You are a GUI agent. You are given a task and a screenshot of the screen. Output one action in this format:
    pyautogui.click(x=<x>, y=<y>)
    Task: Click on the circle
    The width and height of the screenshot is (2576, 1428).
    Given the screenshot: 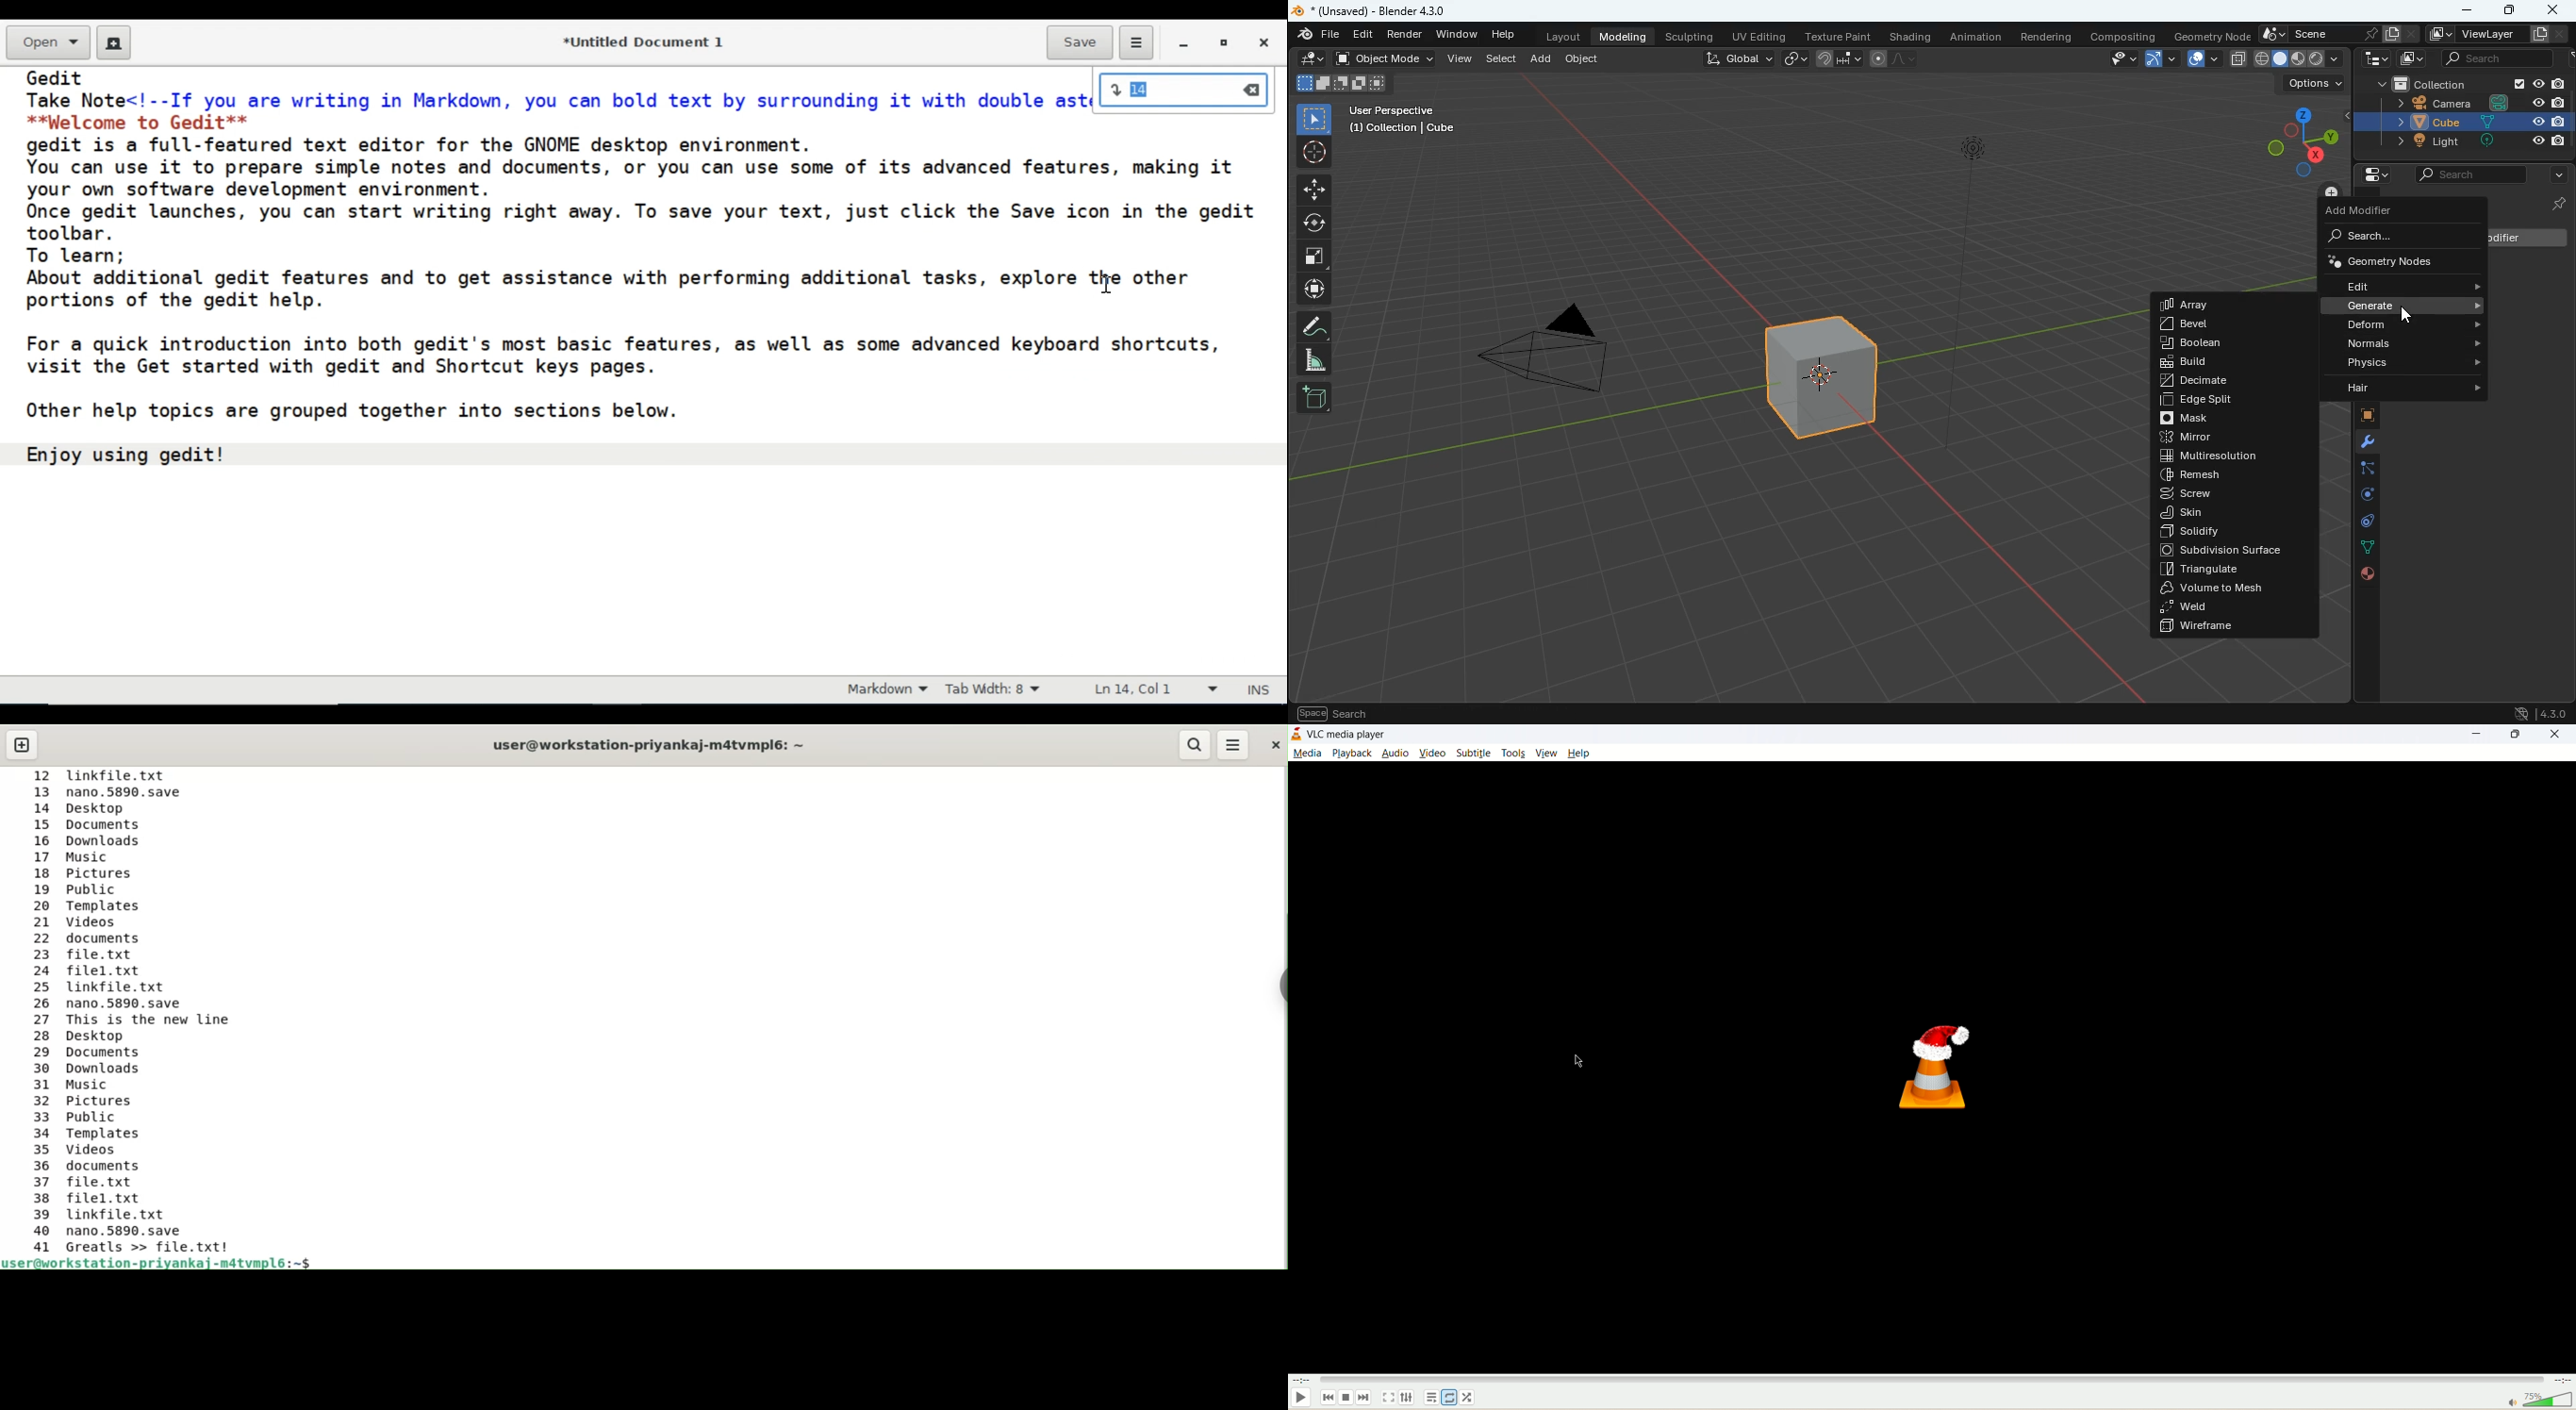 What is the action you would take?
    pyautogui.click(x=1315, y=224)
    